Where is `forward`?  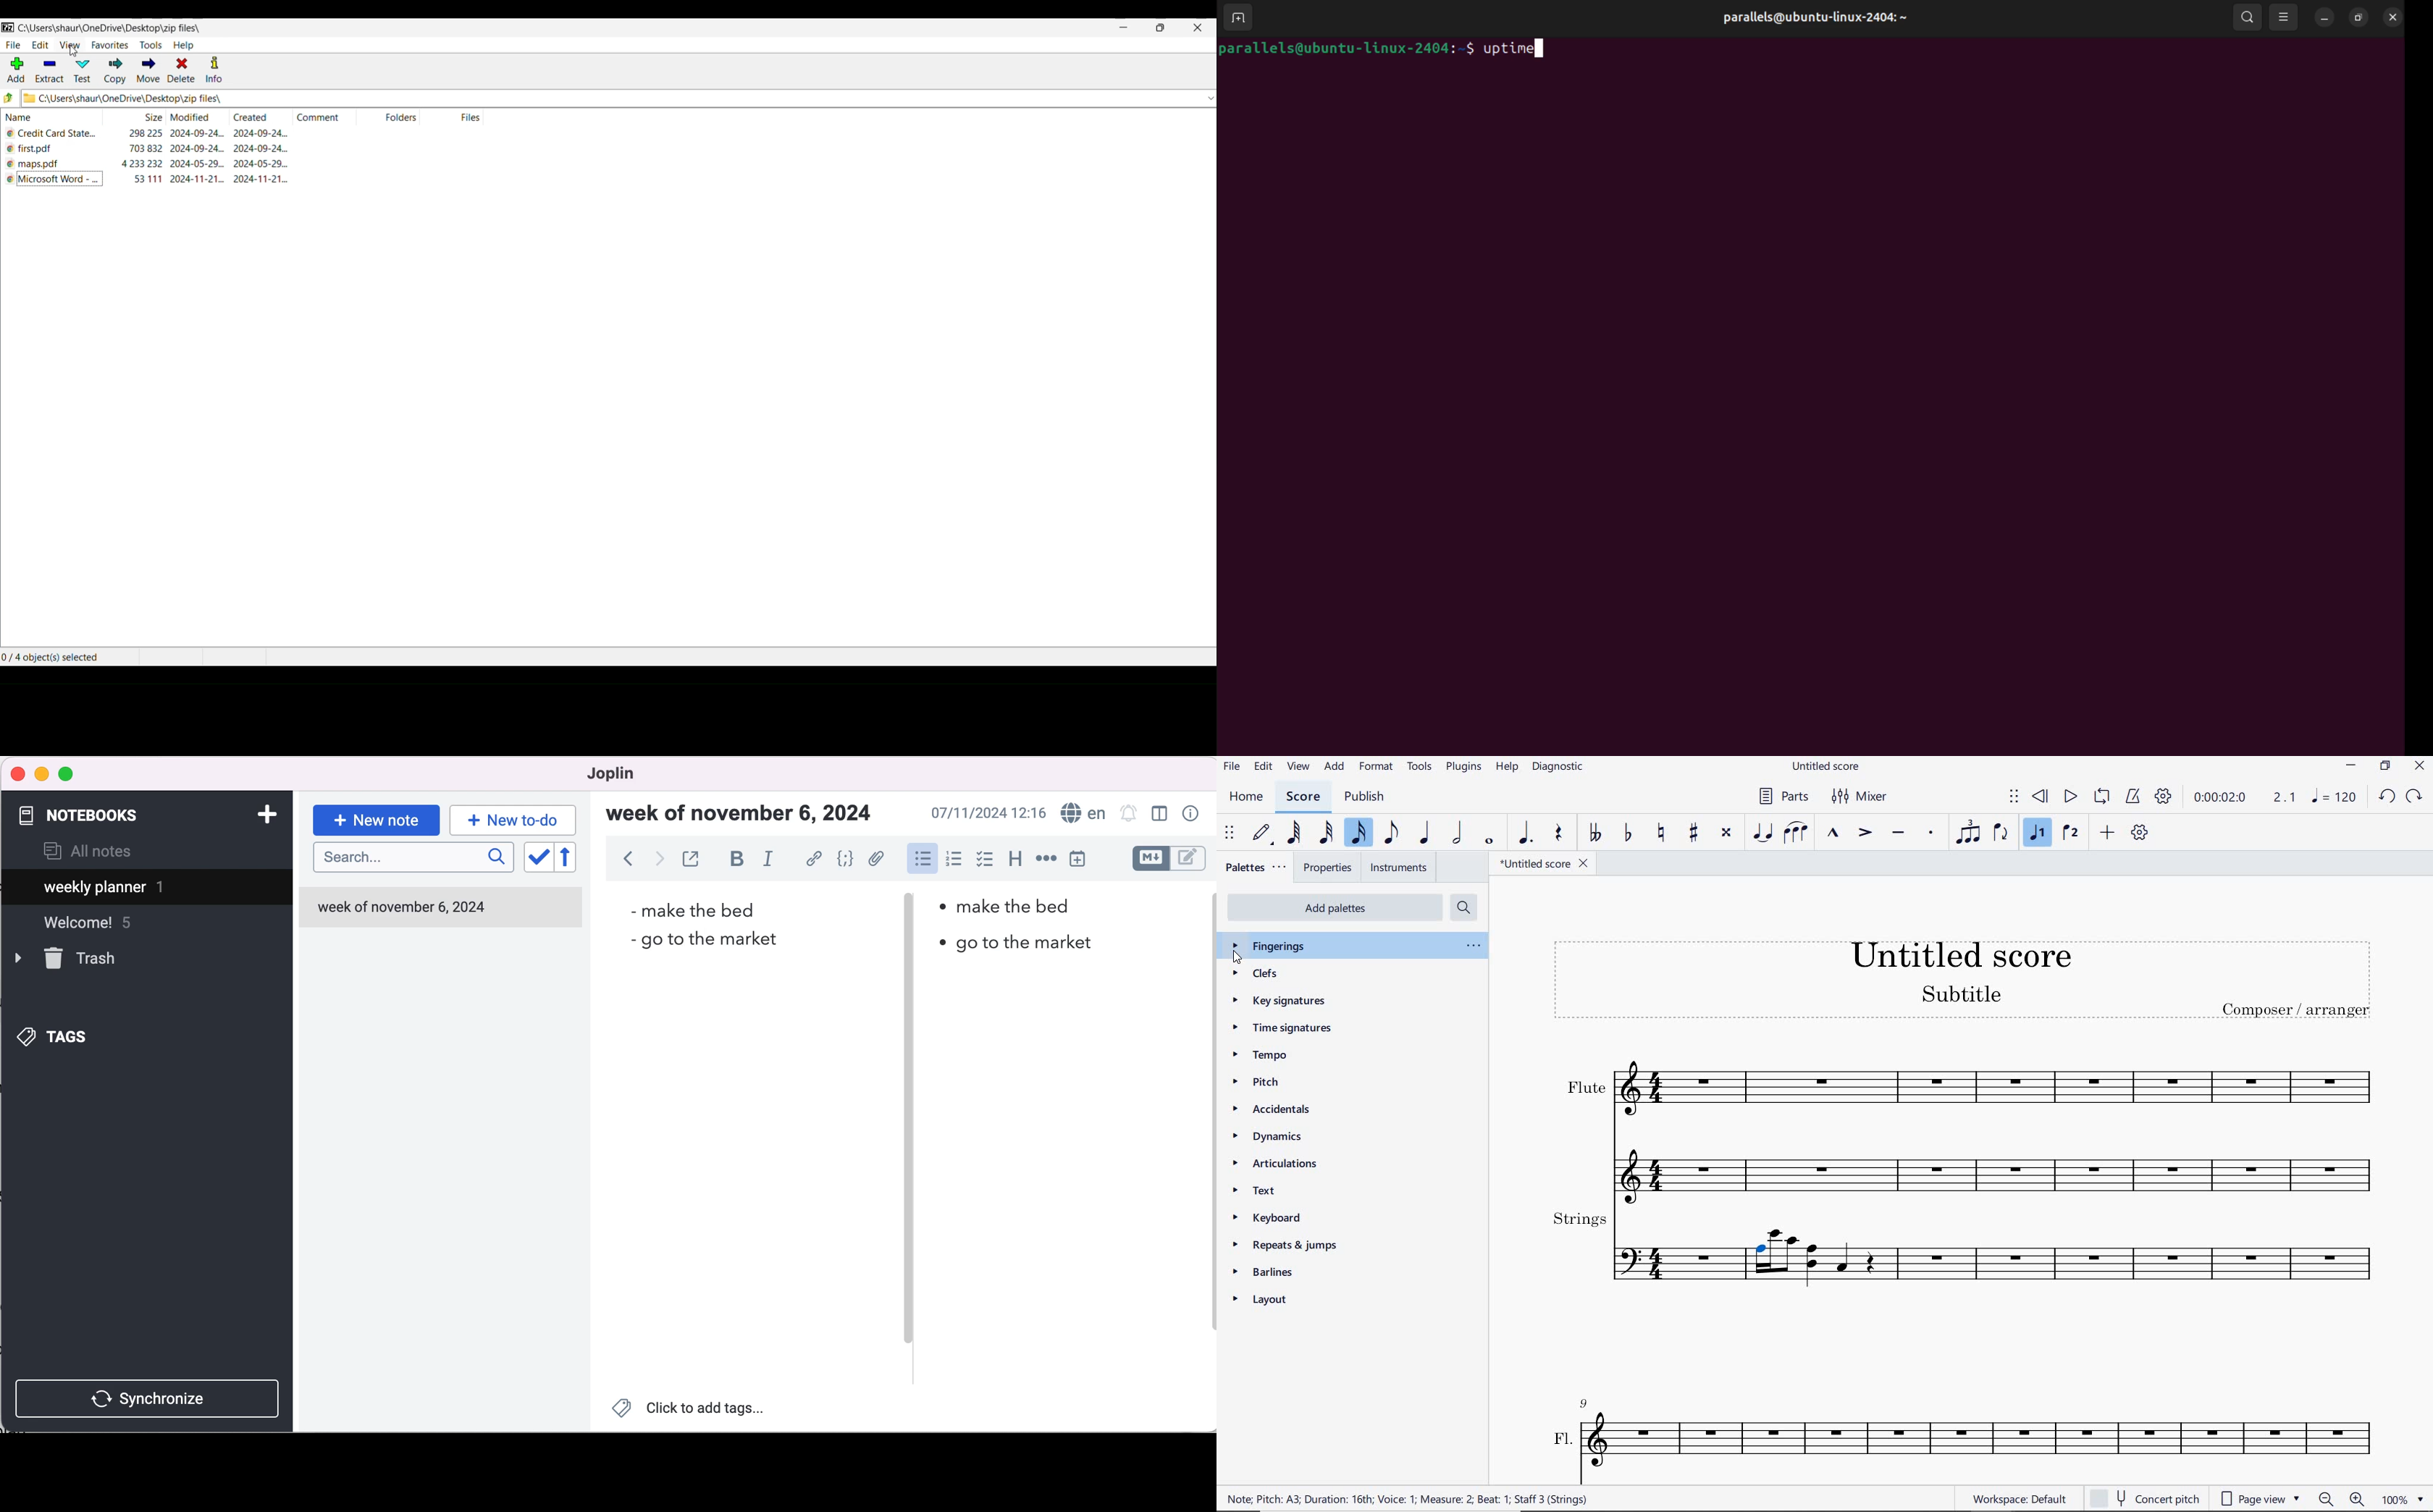
forward is located at coordinates (658, 861).